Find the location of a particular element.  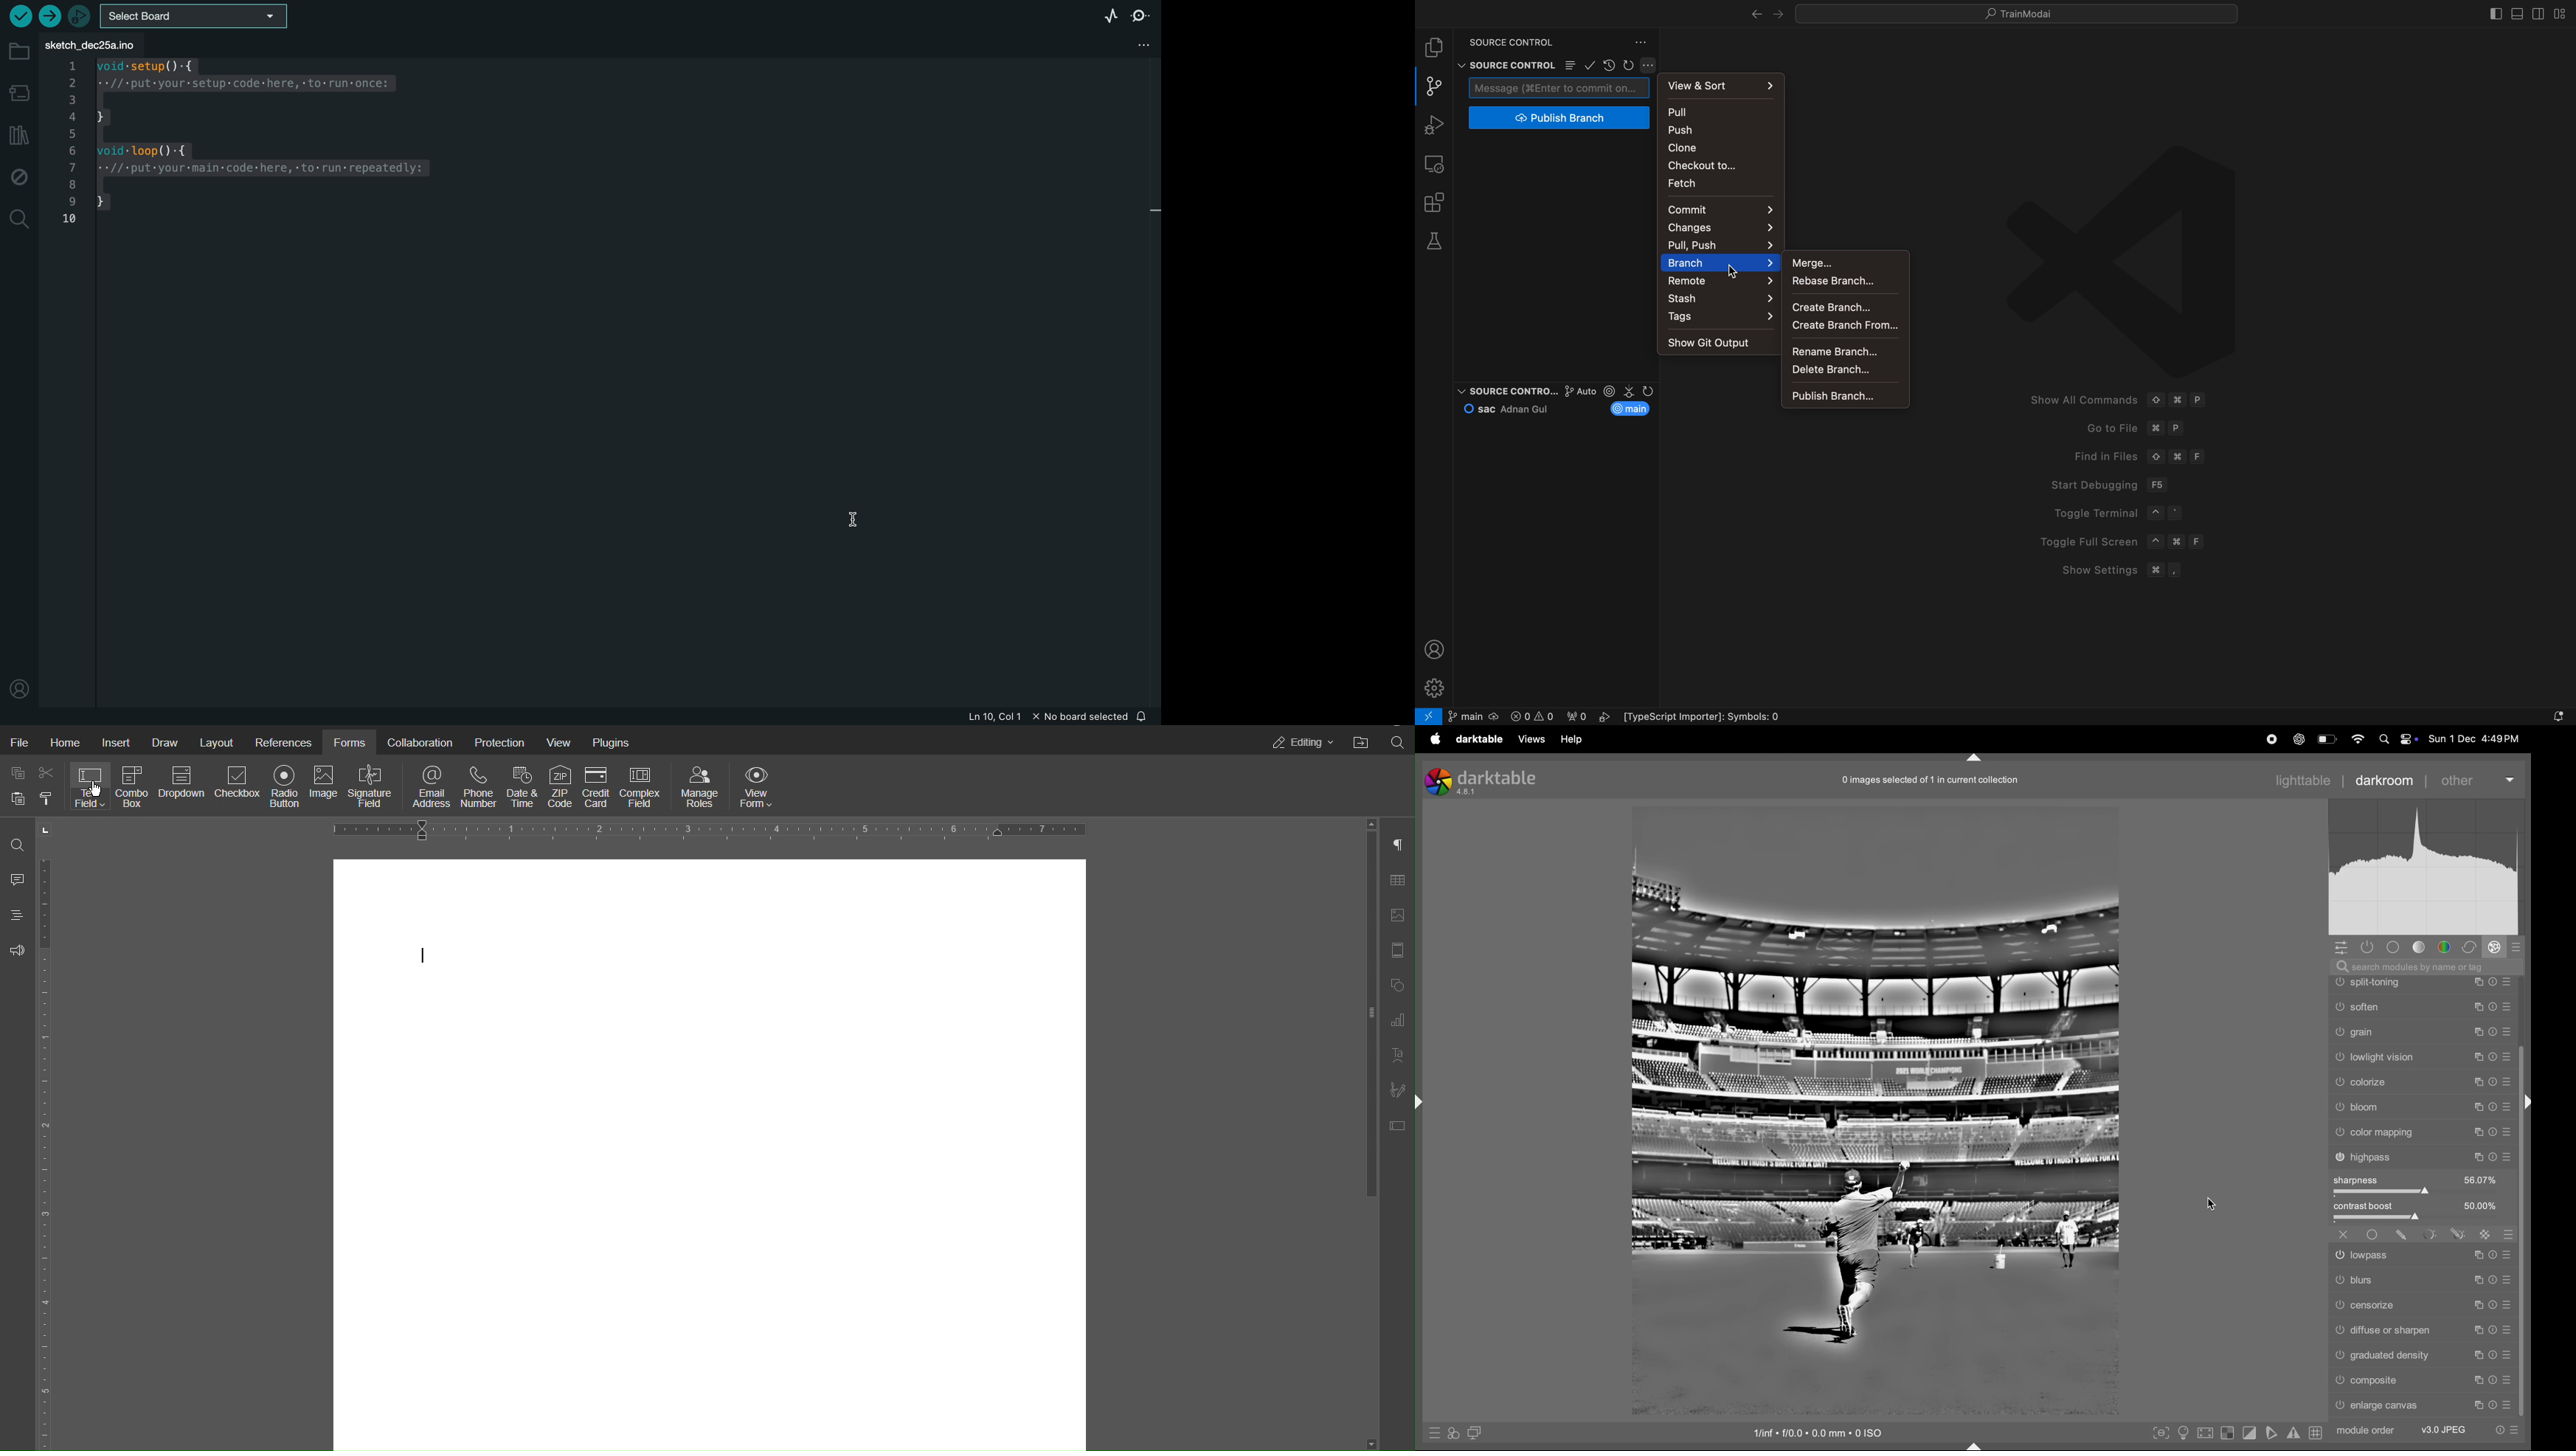

record is located at coordinates (2234, 740).